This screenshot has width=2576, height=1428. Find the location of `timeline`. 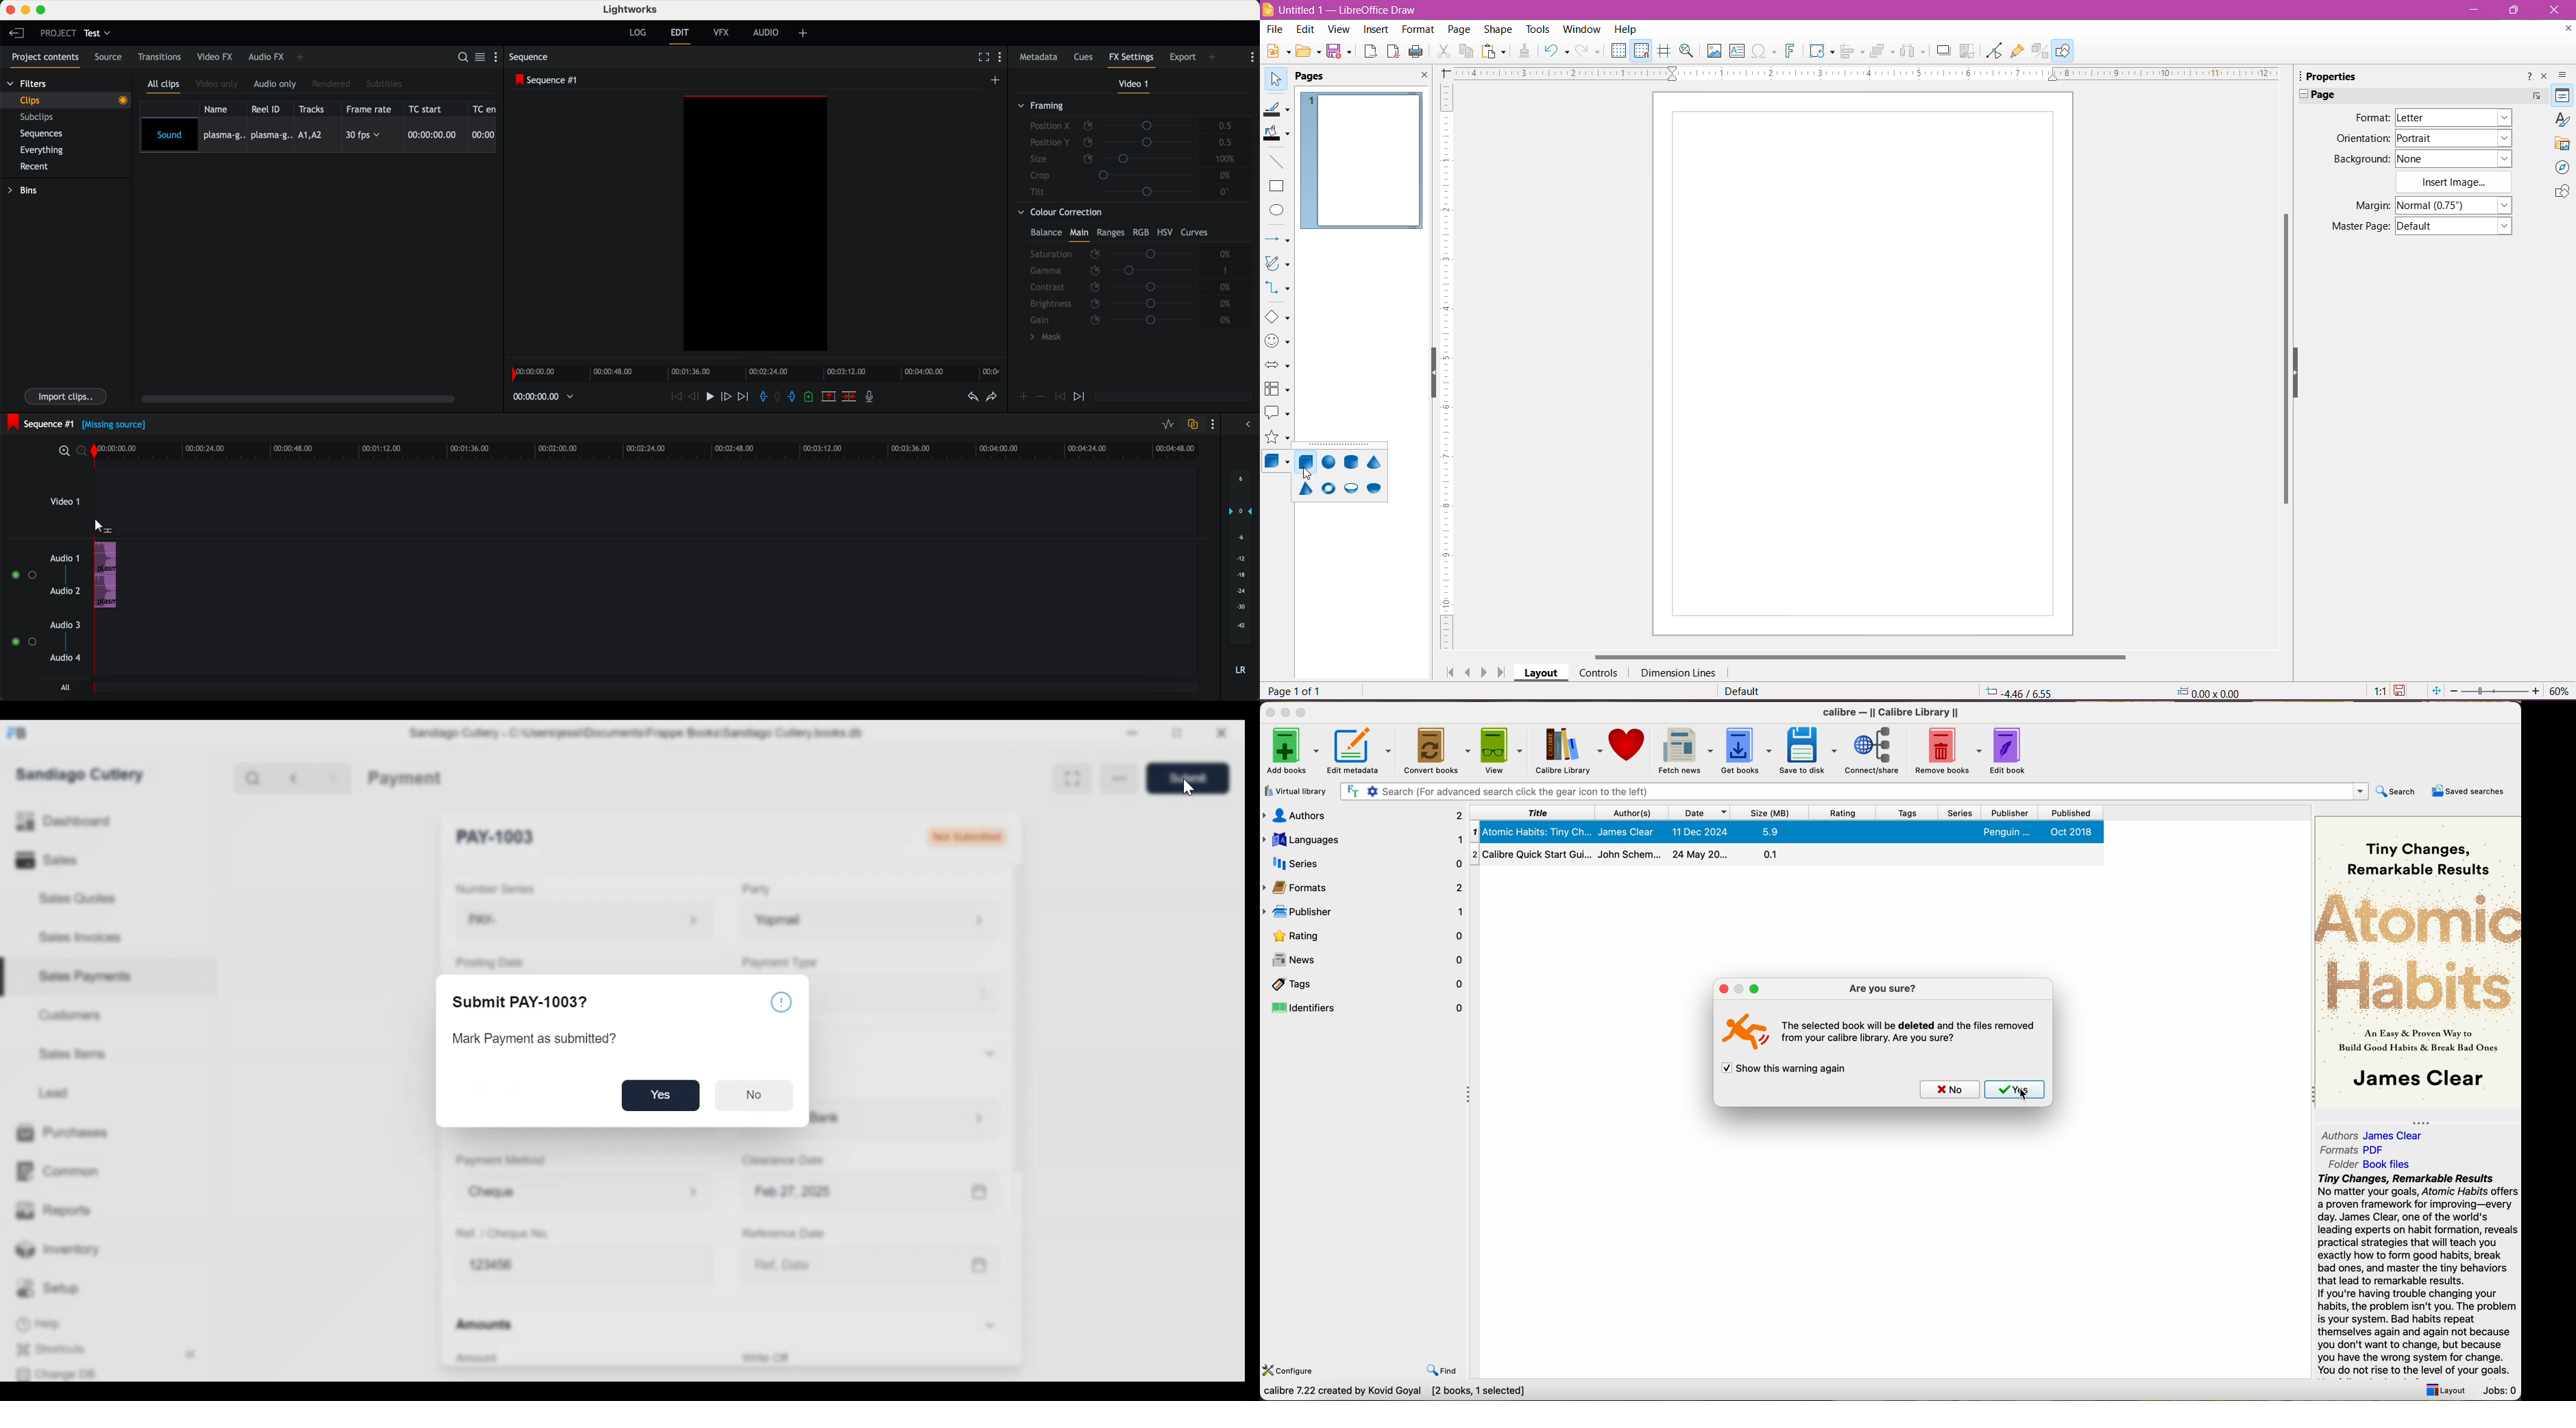

timeline is located at coordinates (759, 374).